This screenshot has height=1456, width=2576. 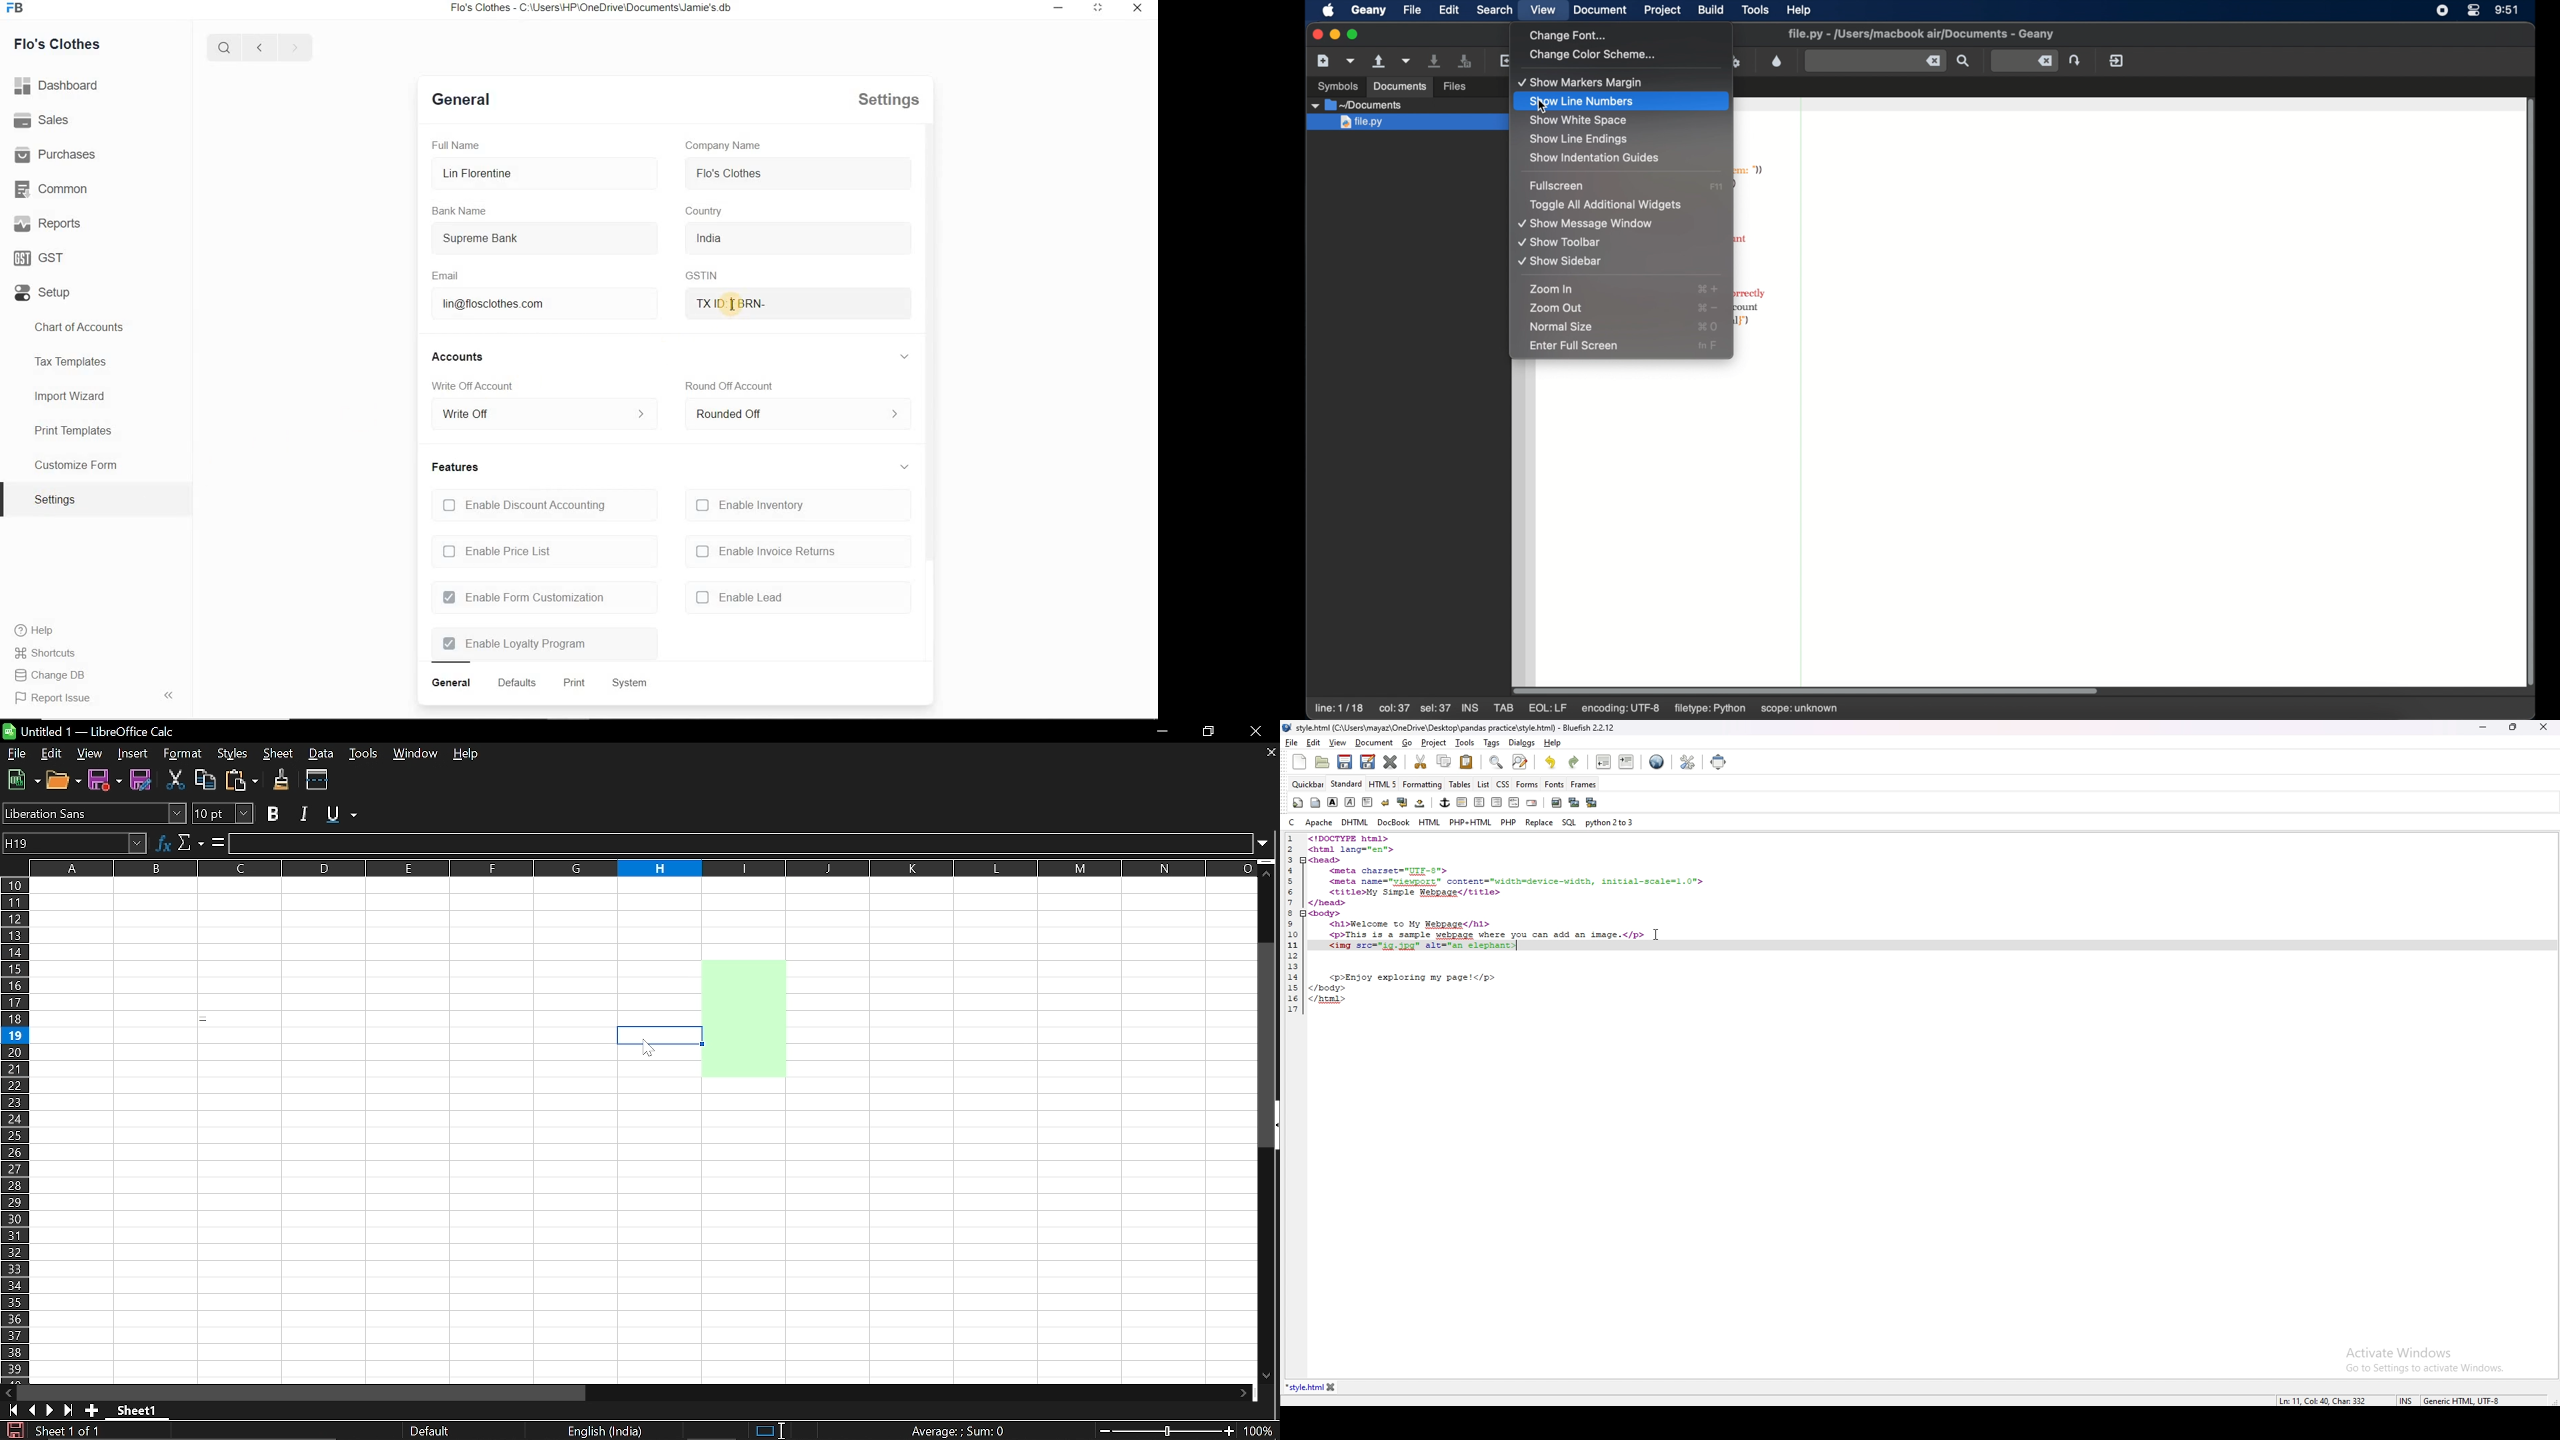 I want to click on print, so click(x=573, y=684).